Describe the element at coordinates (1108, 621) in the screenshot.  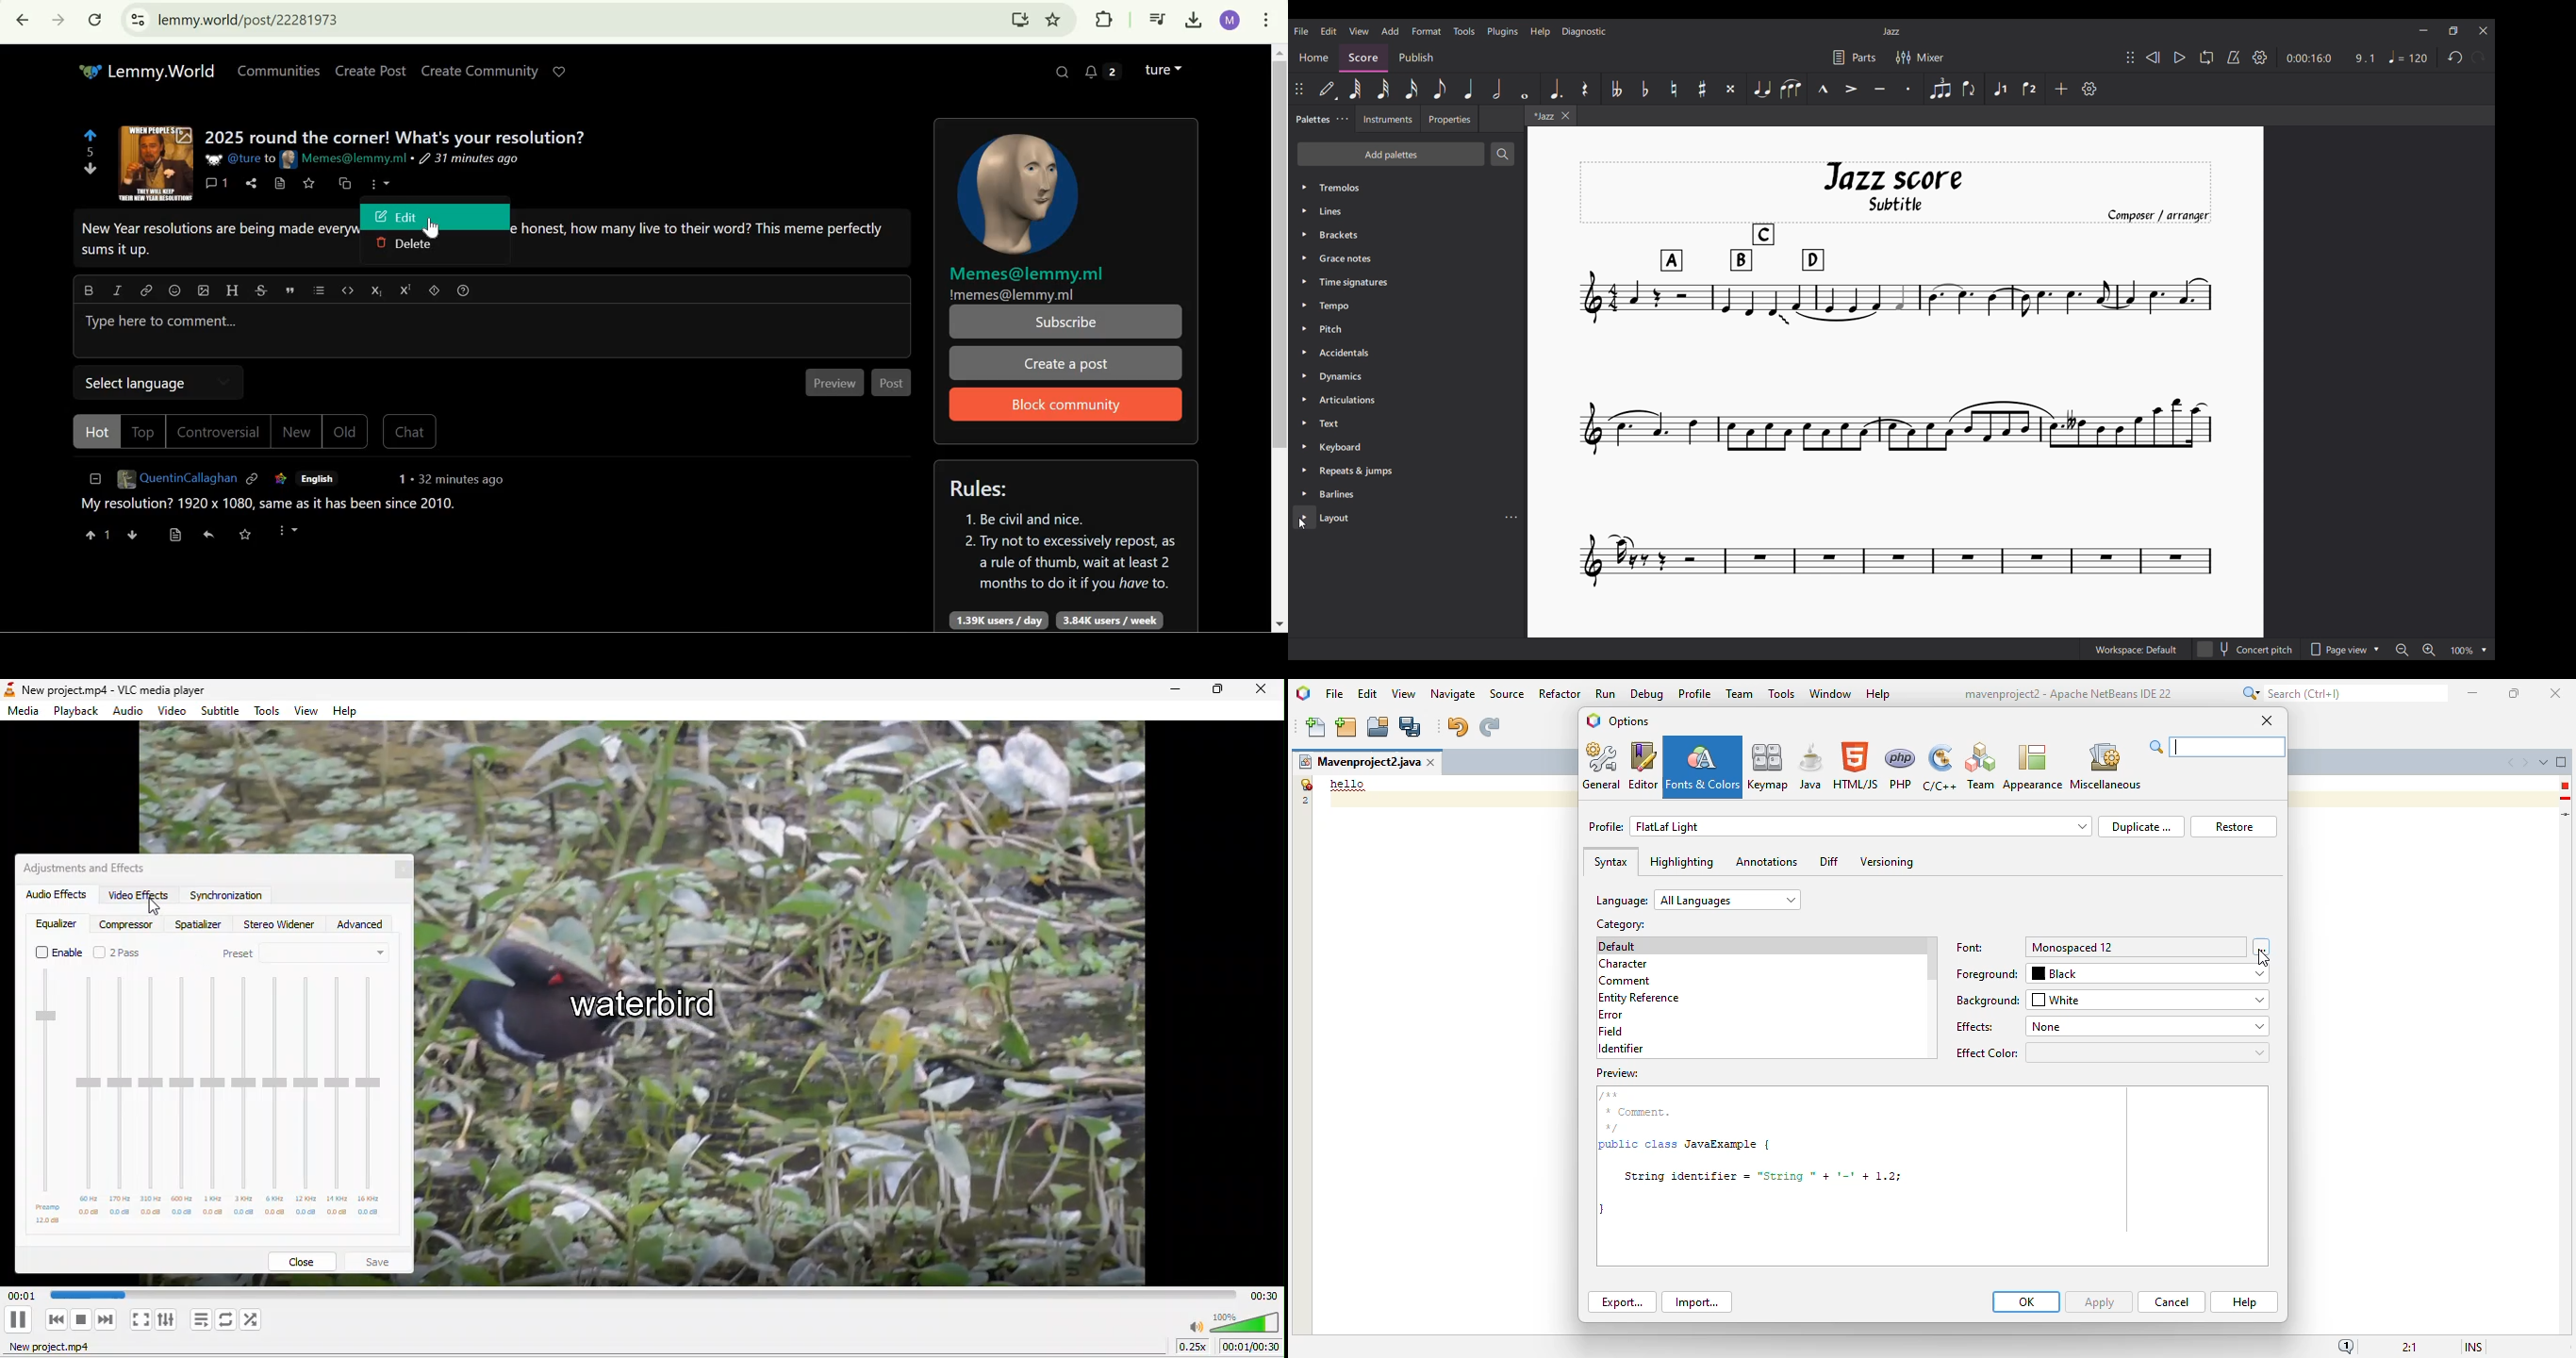
I see `3.84K users/week` at that location.